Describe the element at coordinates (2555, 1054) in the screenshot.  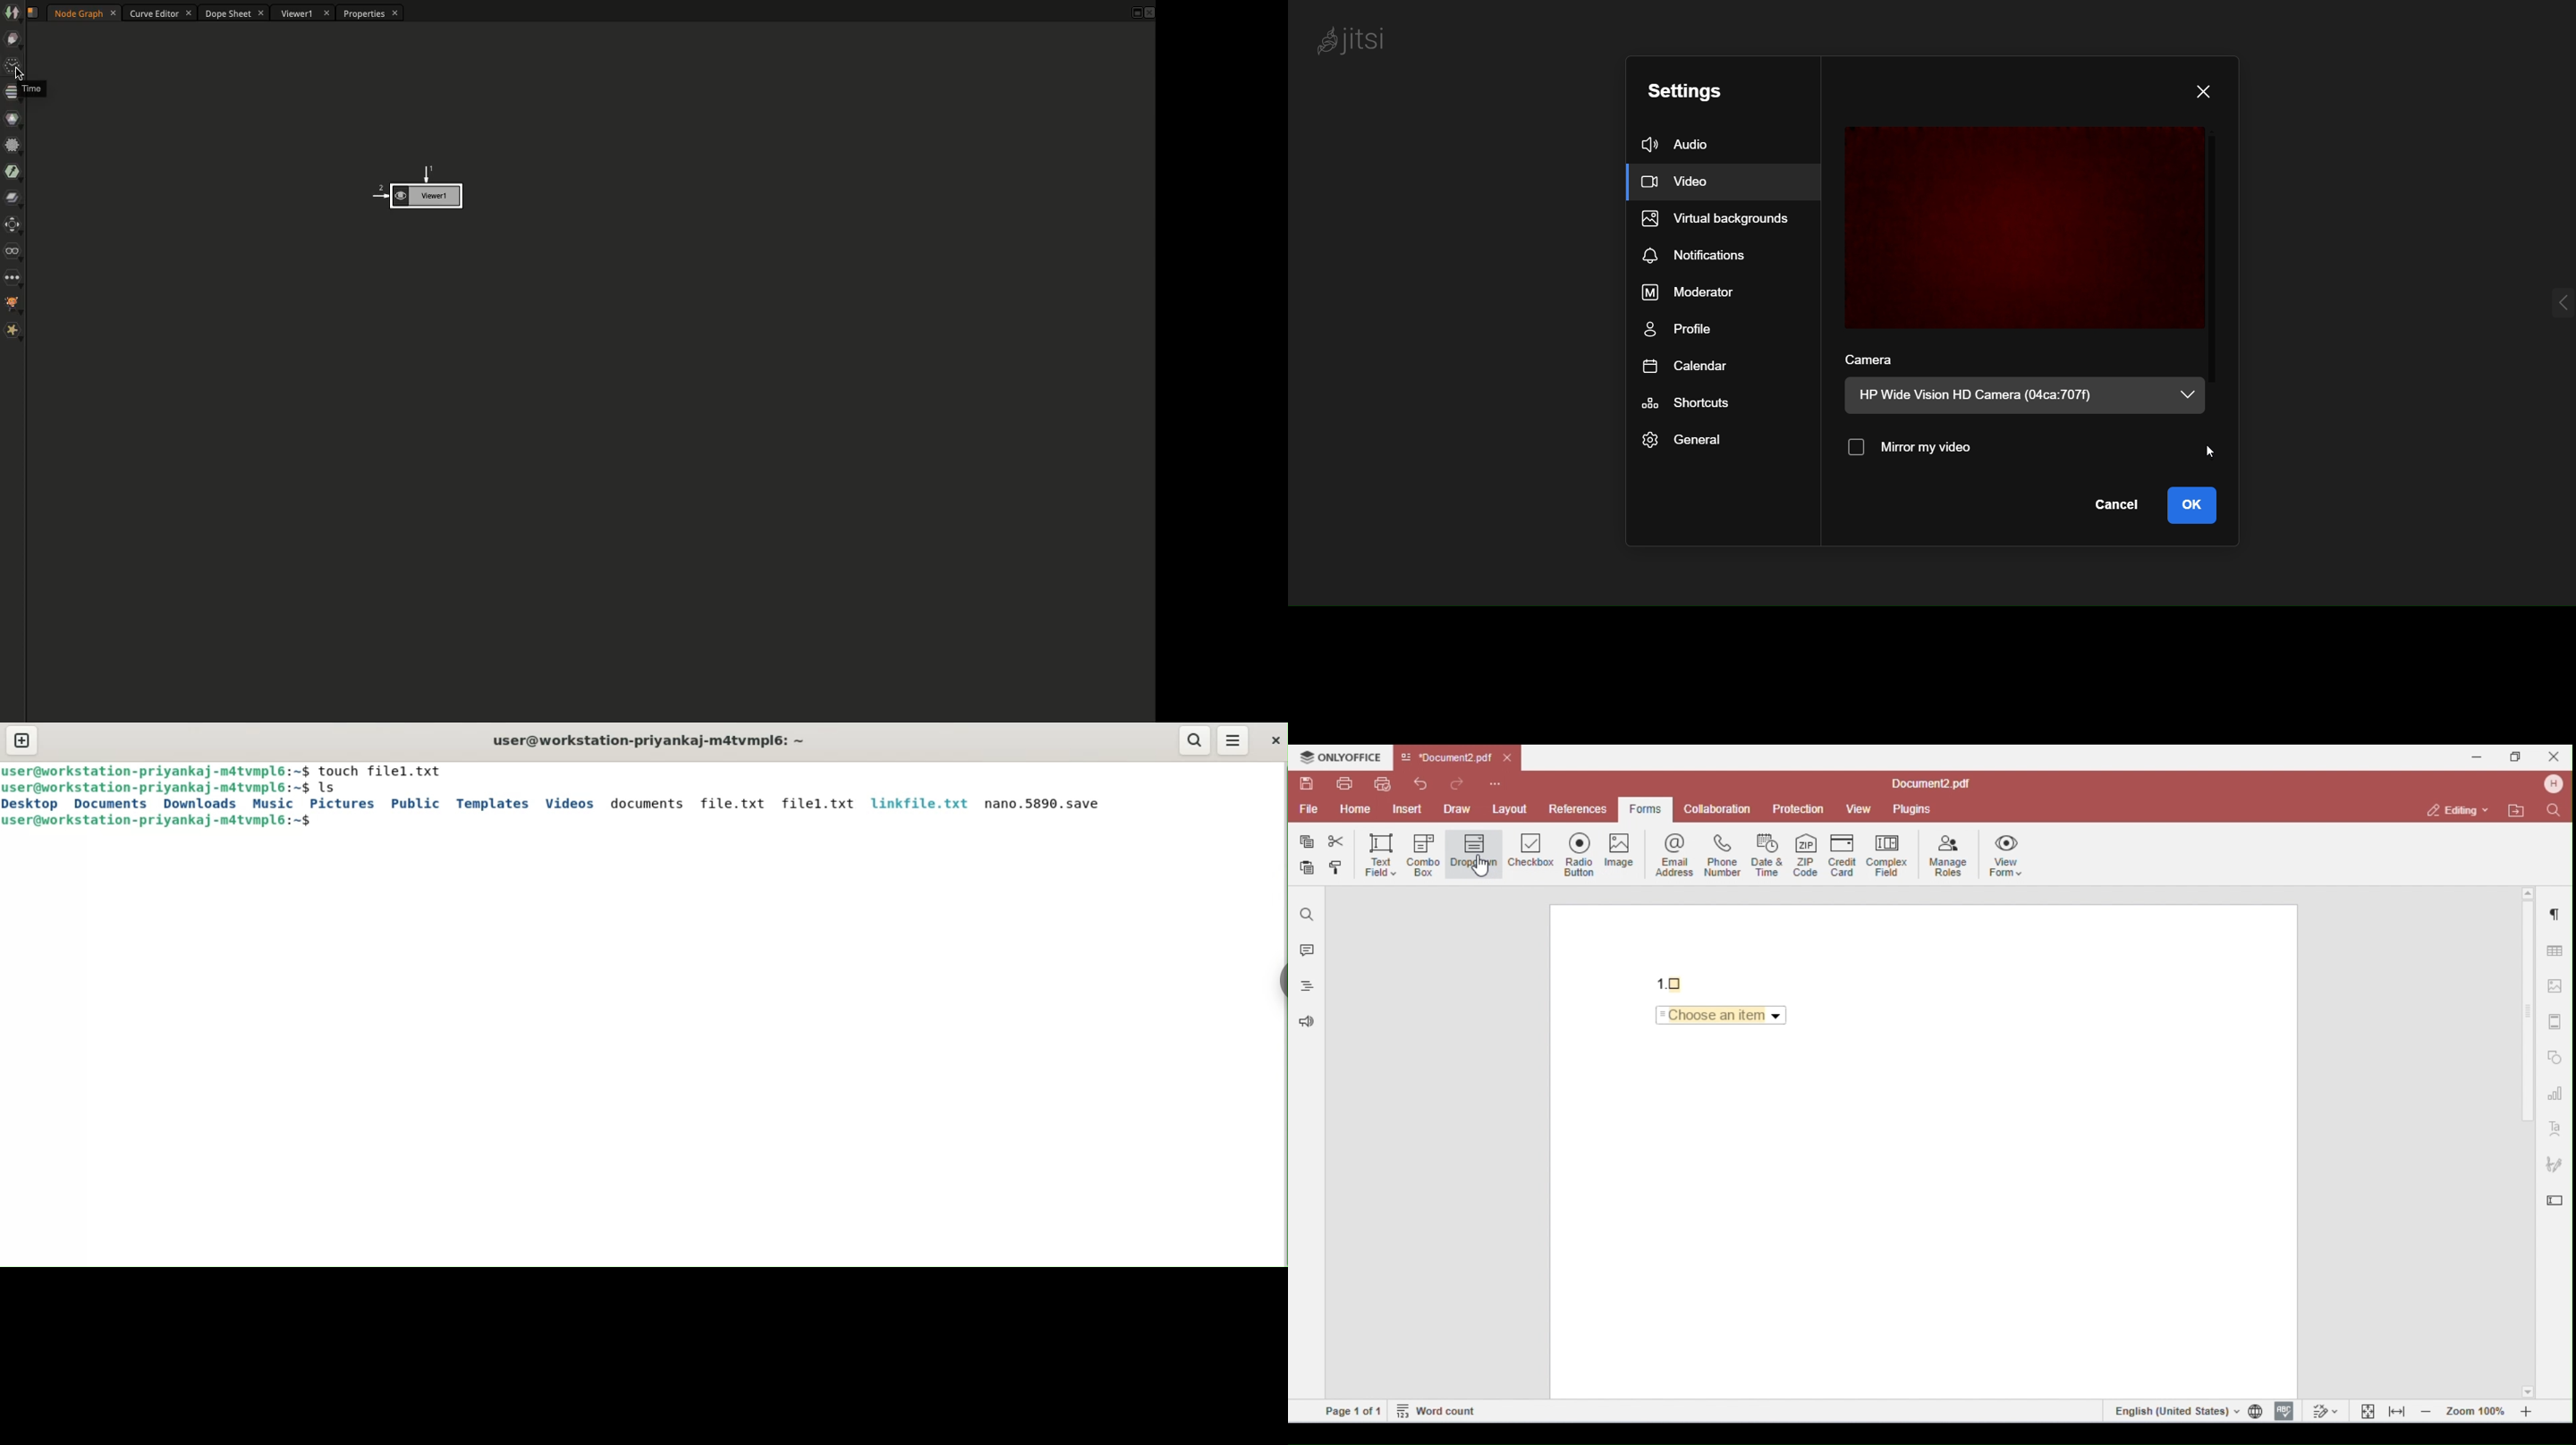
I see `shape settings` at that location.